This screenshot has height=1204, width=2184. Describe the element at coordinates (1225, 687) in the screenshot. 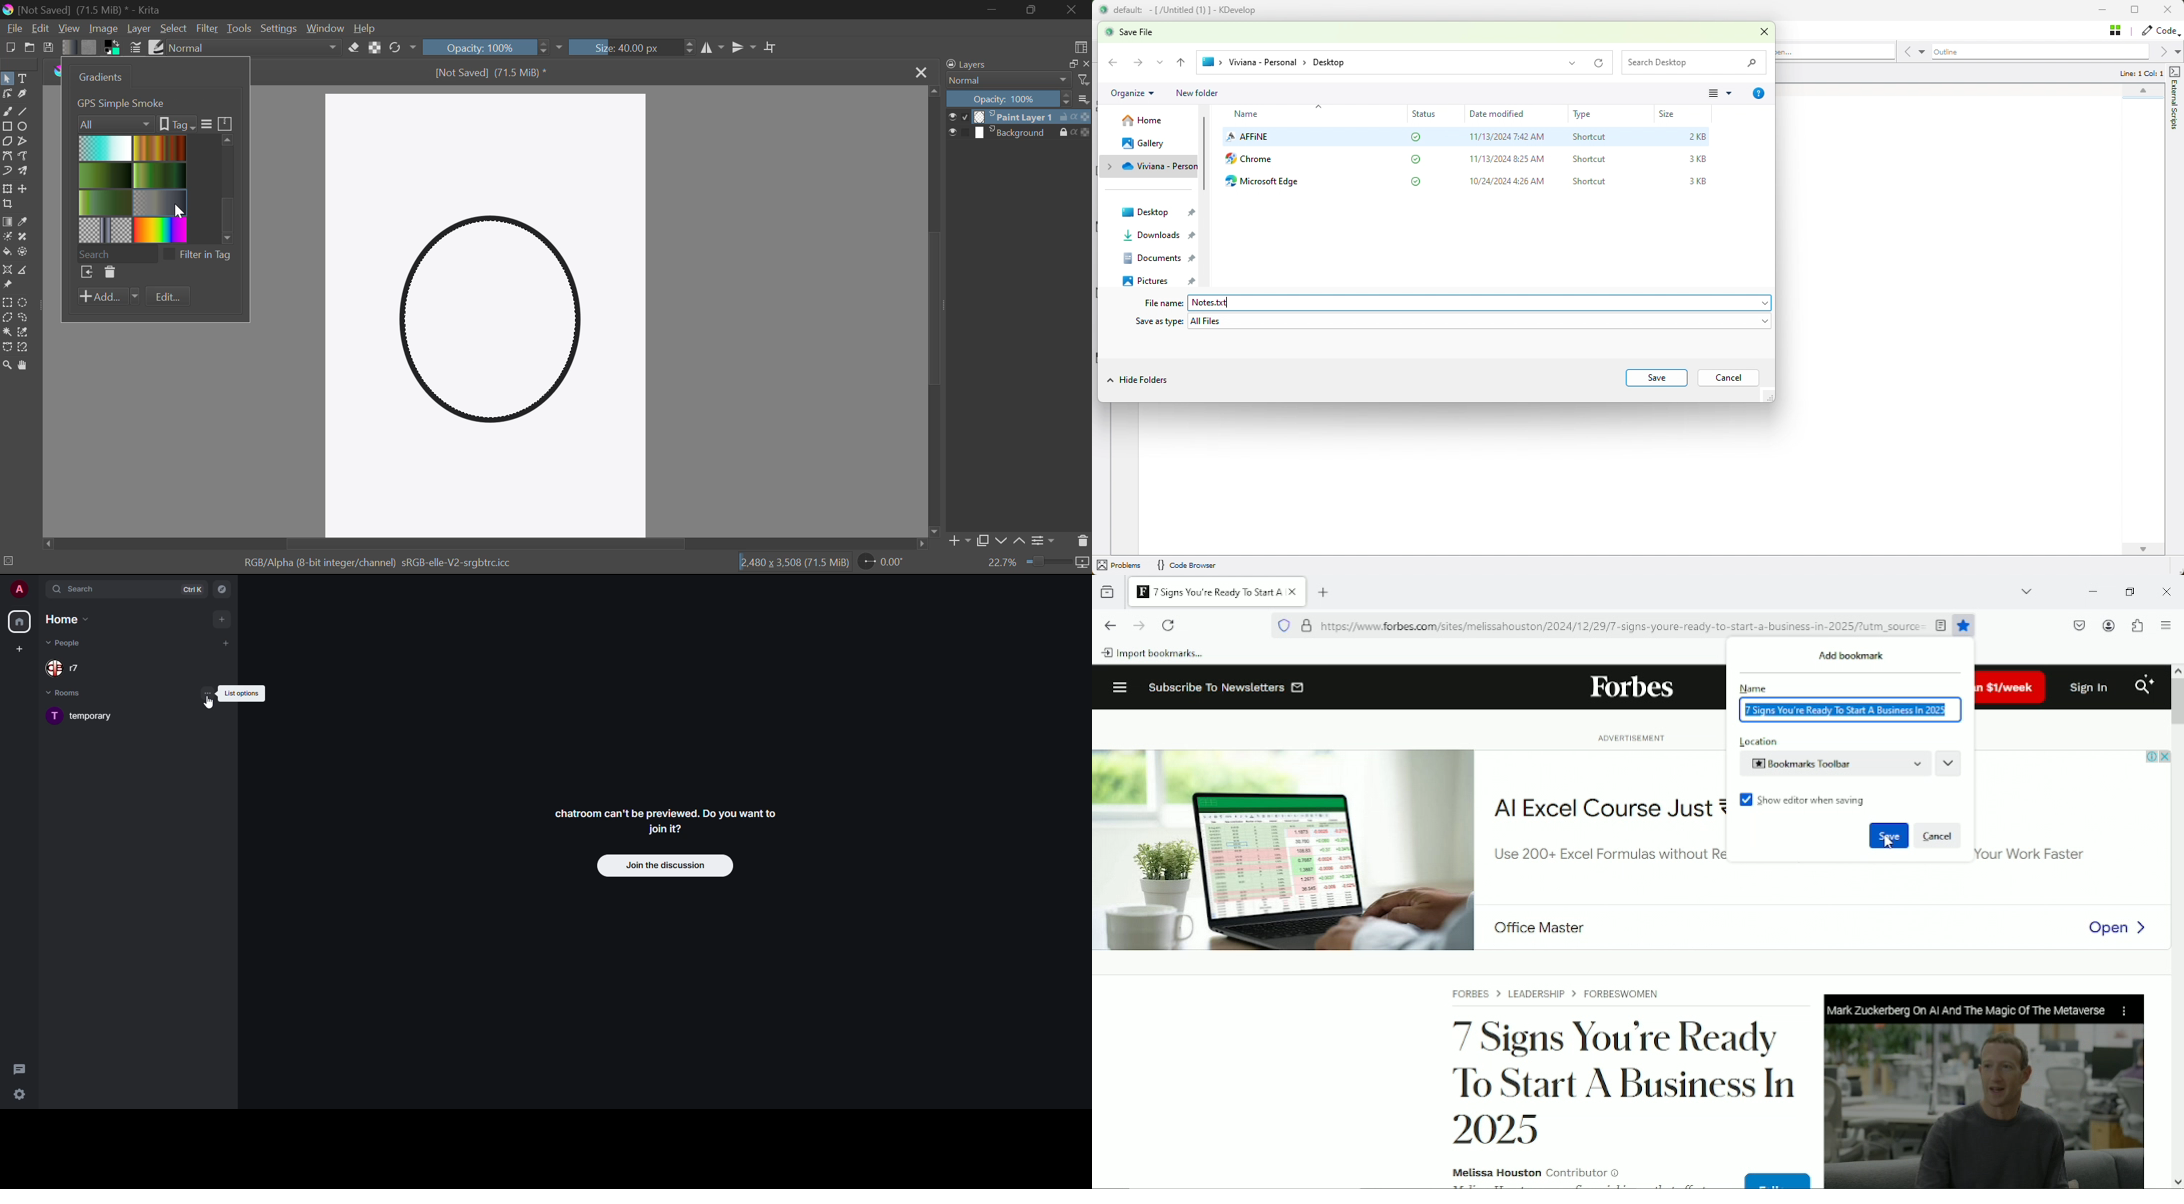

I see `subscribe to newsletters` at that location.